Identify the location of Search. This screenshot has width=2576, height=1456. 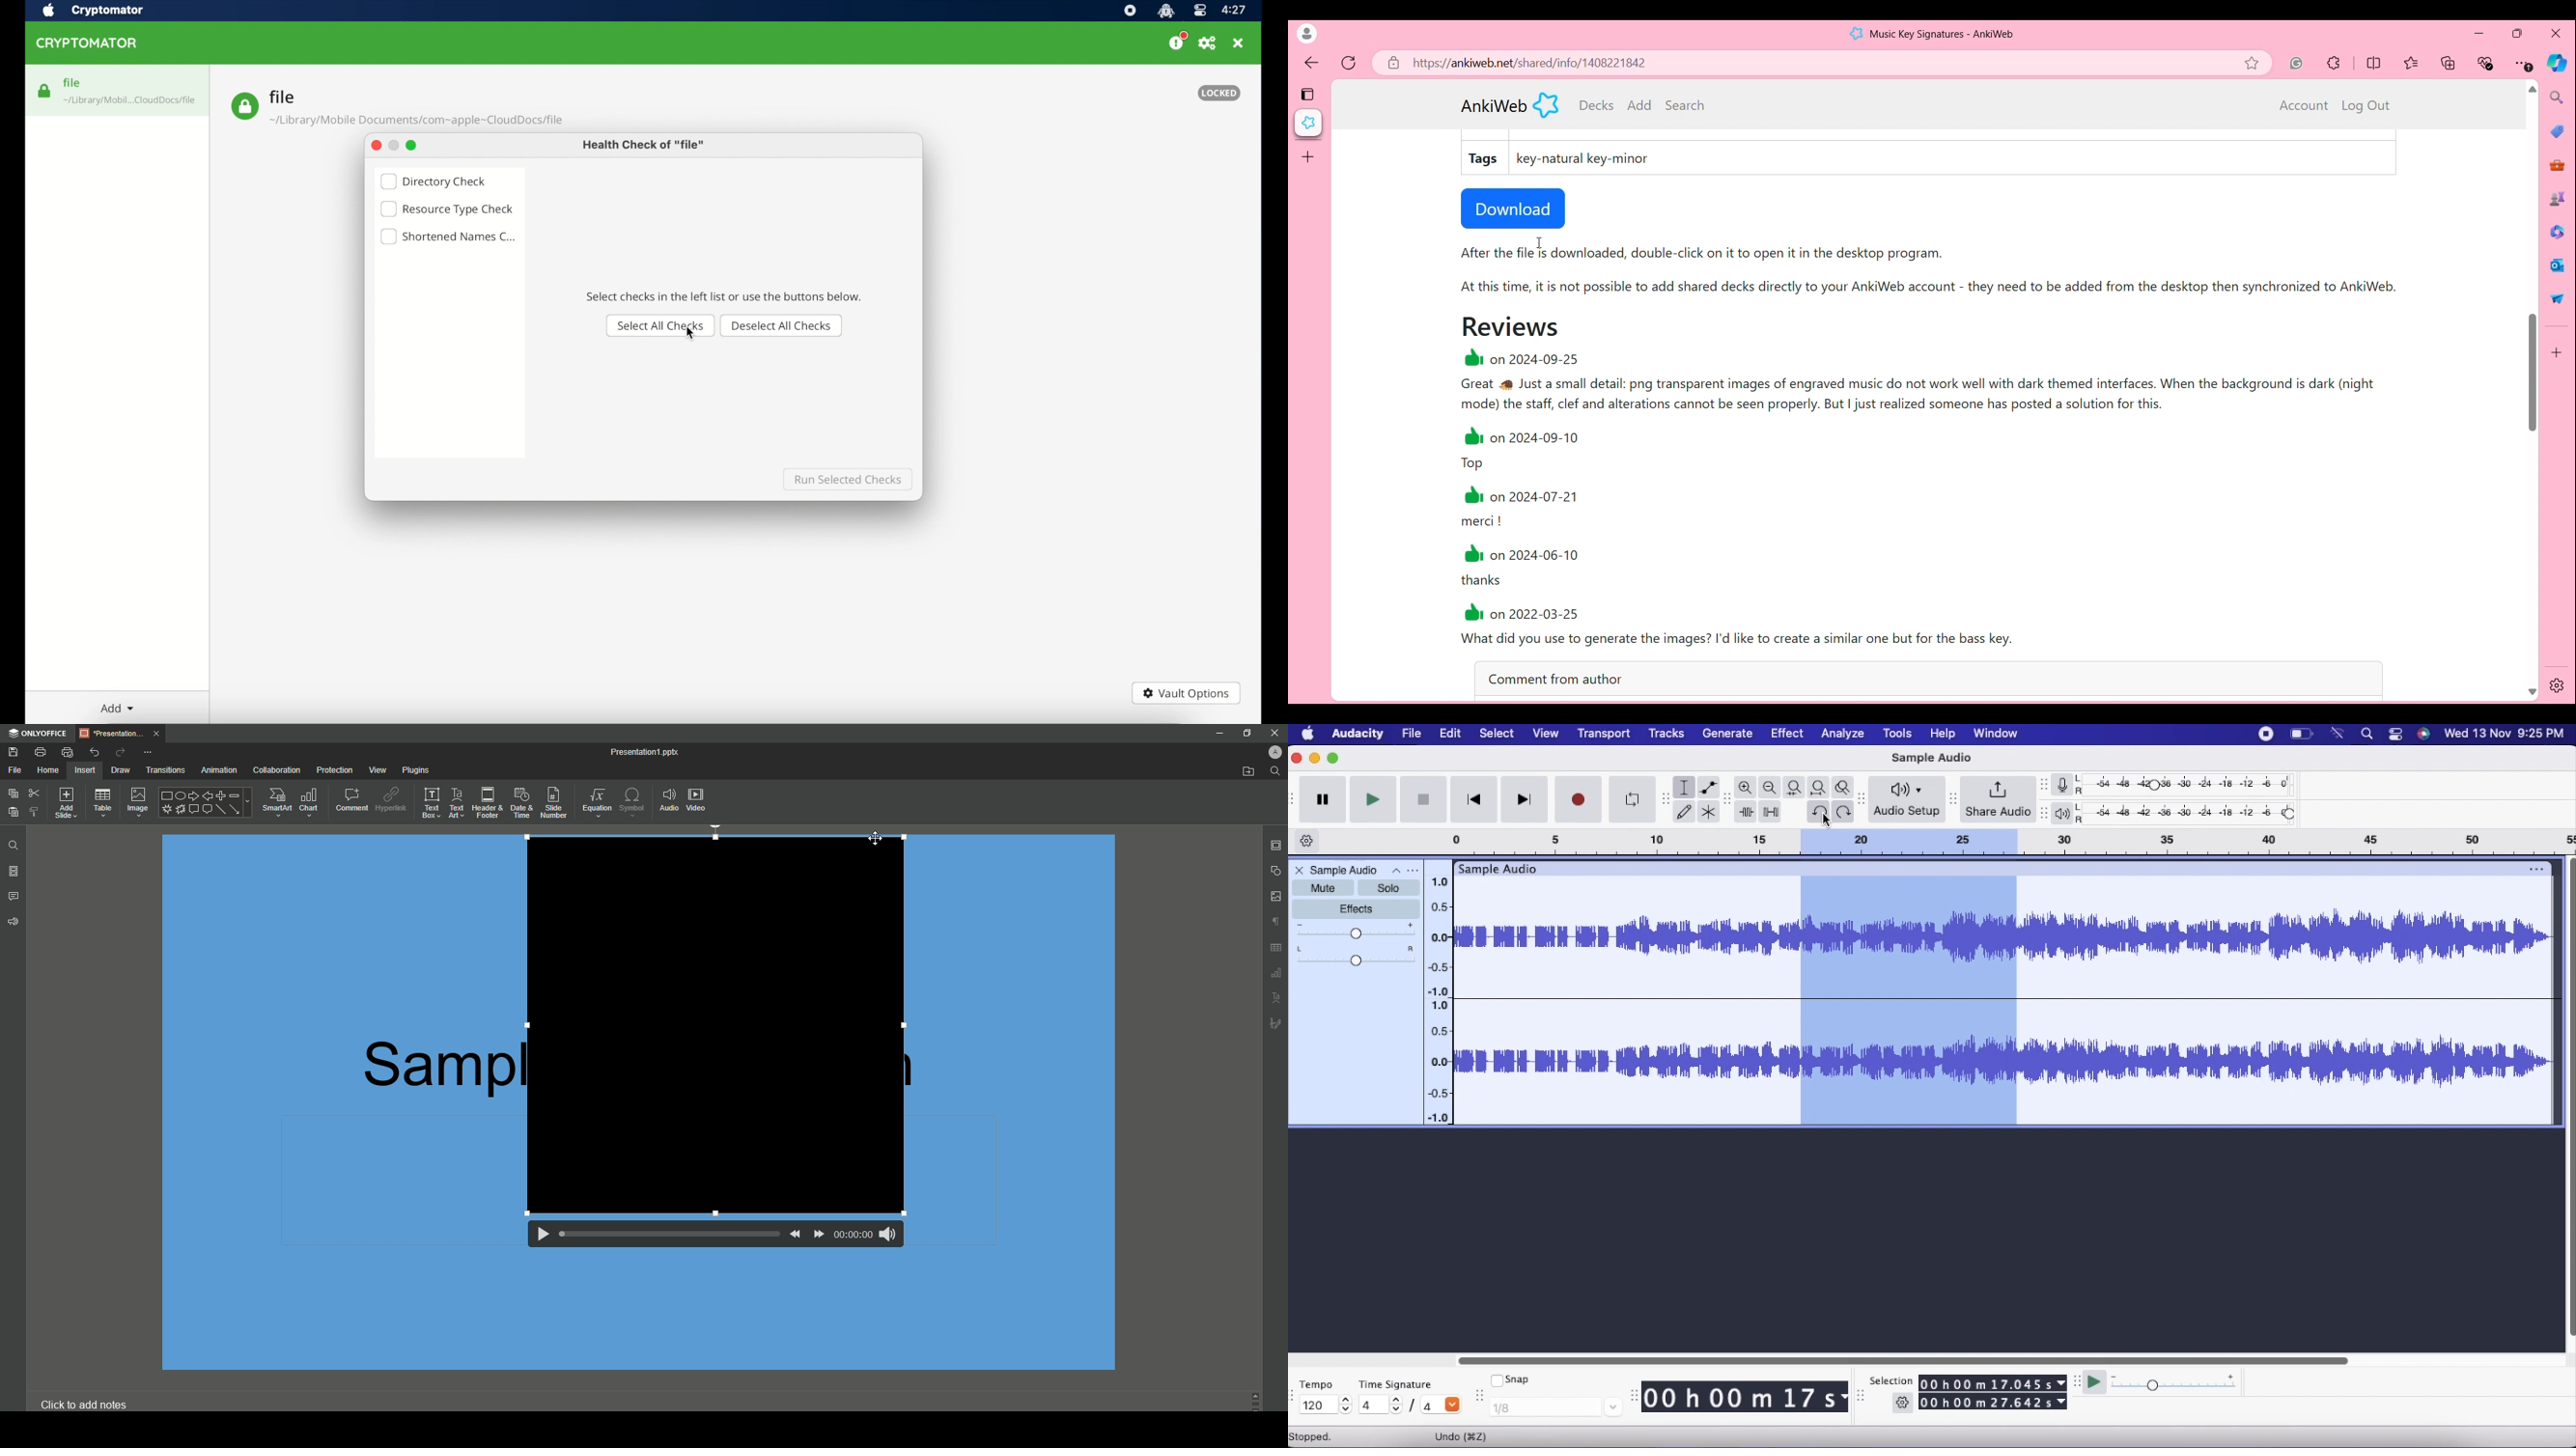
(1685, 105).